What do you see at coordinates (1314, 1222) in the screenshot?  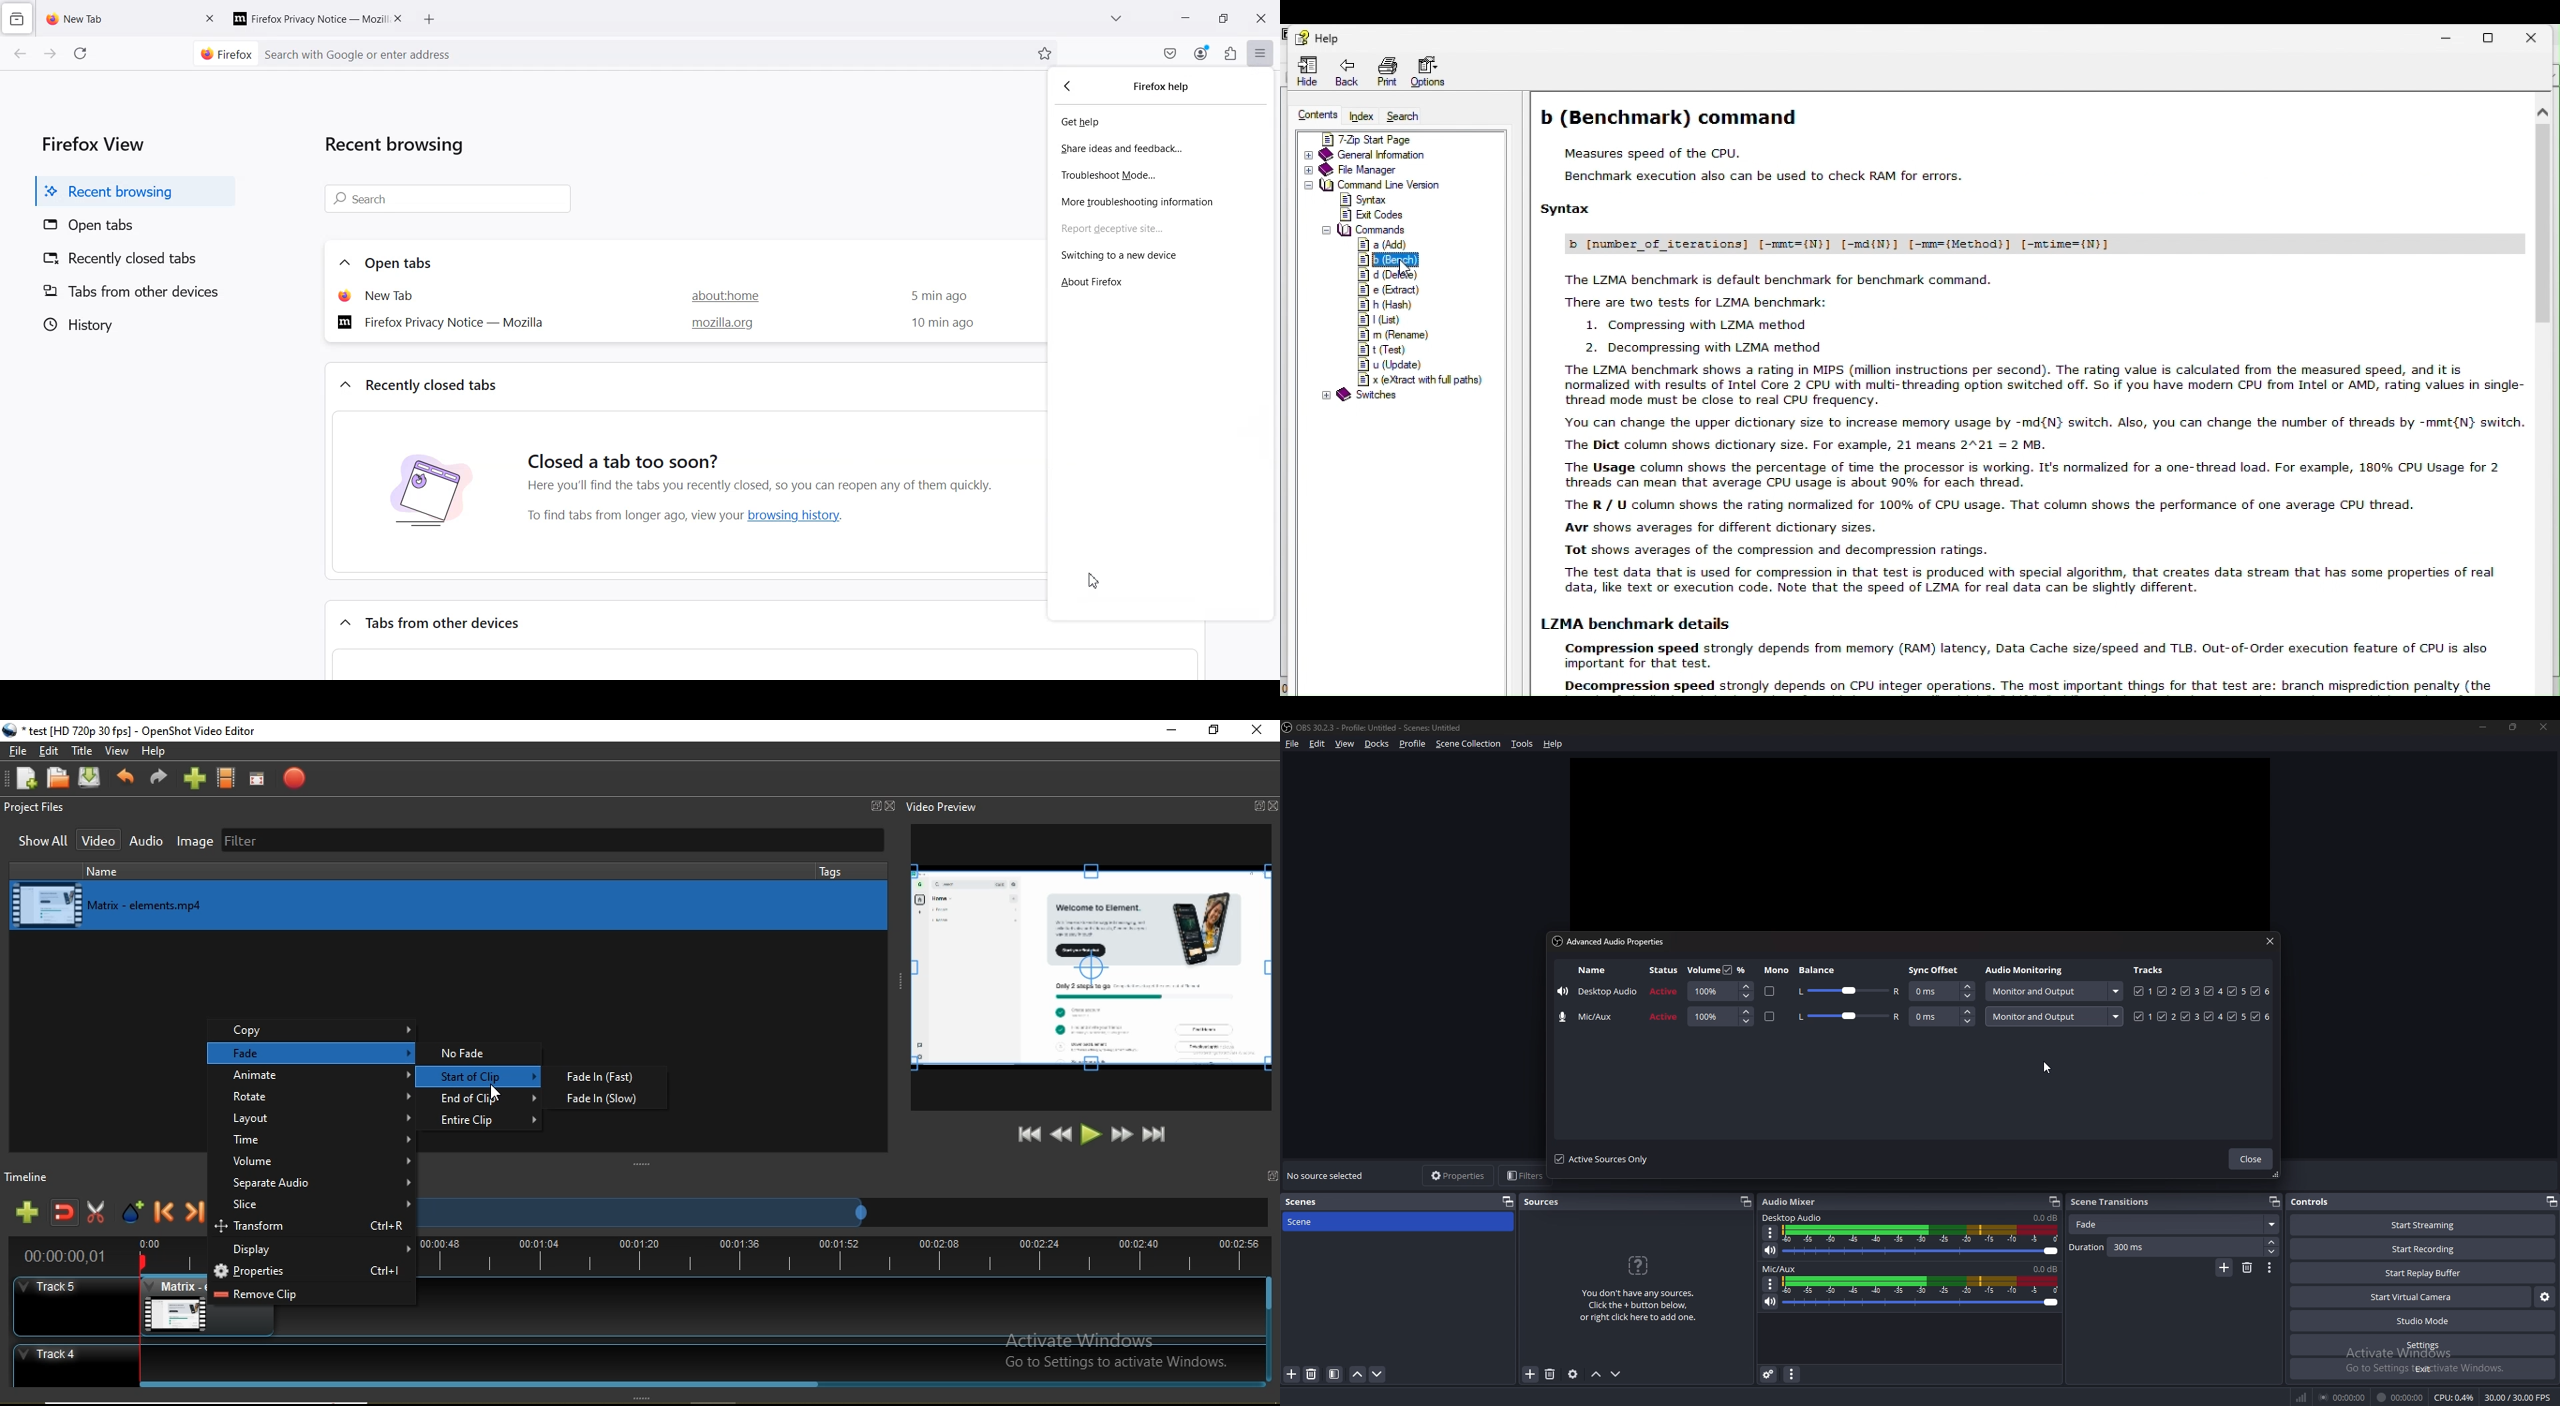 I see `scene` at bounding box center [1314, 1222].